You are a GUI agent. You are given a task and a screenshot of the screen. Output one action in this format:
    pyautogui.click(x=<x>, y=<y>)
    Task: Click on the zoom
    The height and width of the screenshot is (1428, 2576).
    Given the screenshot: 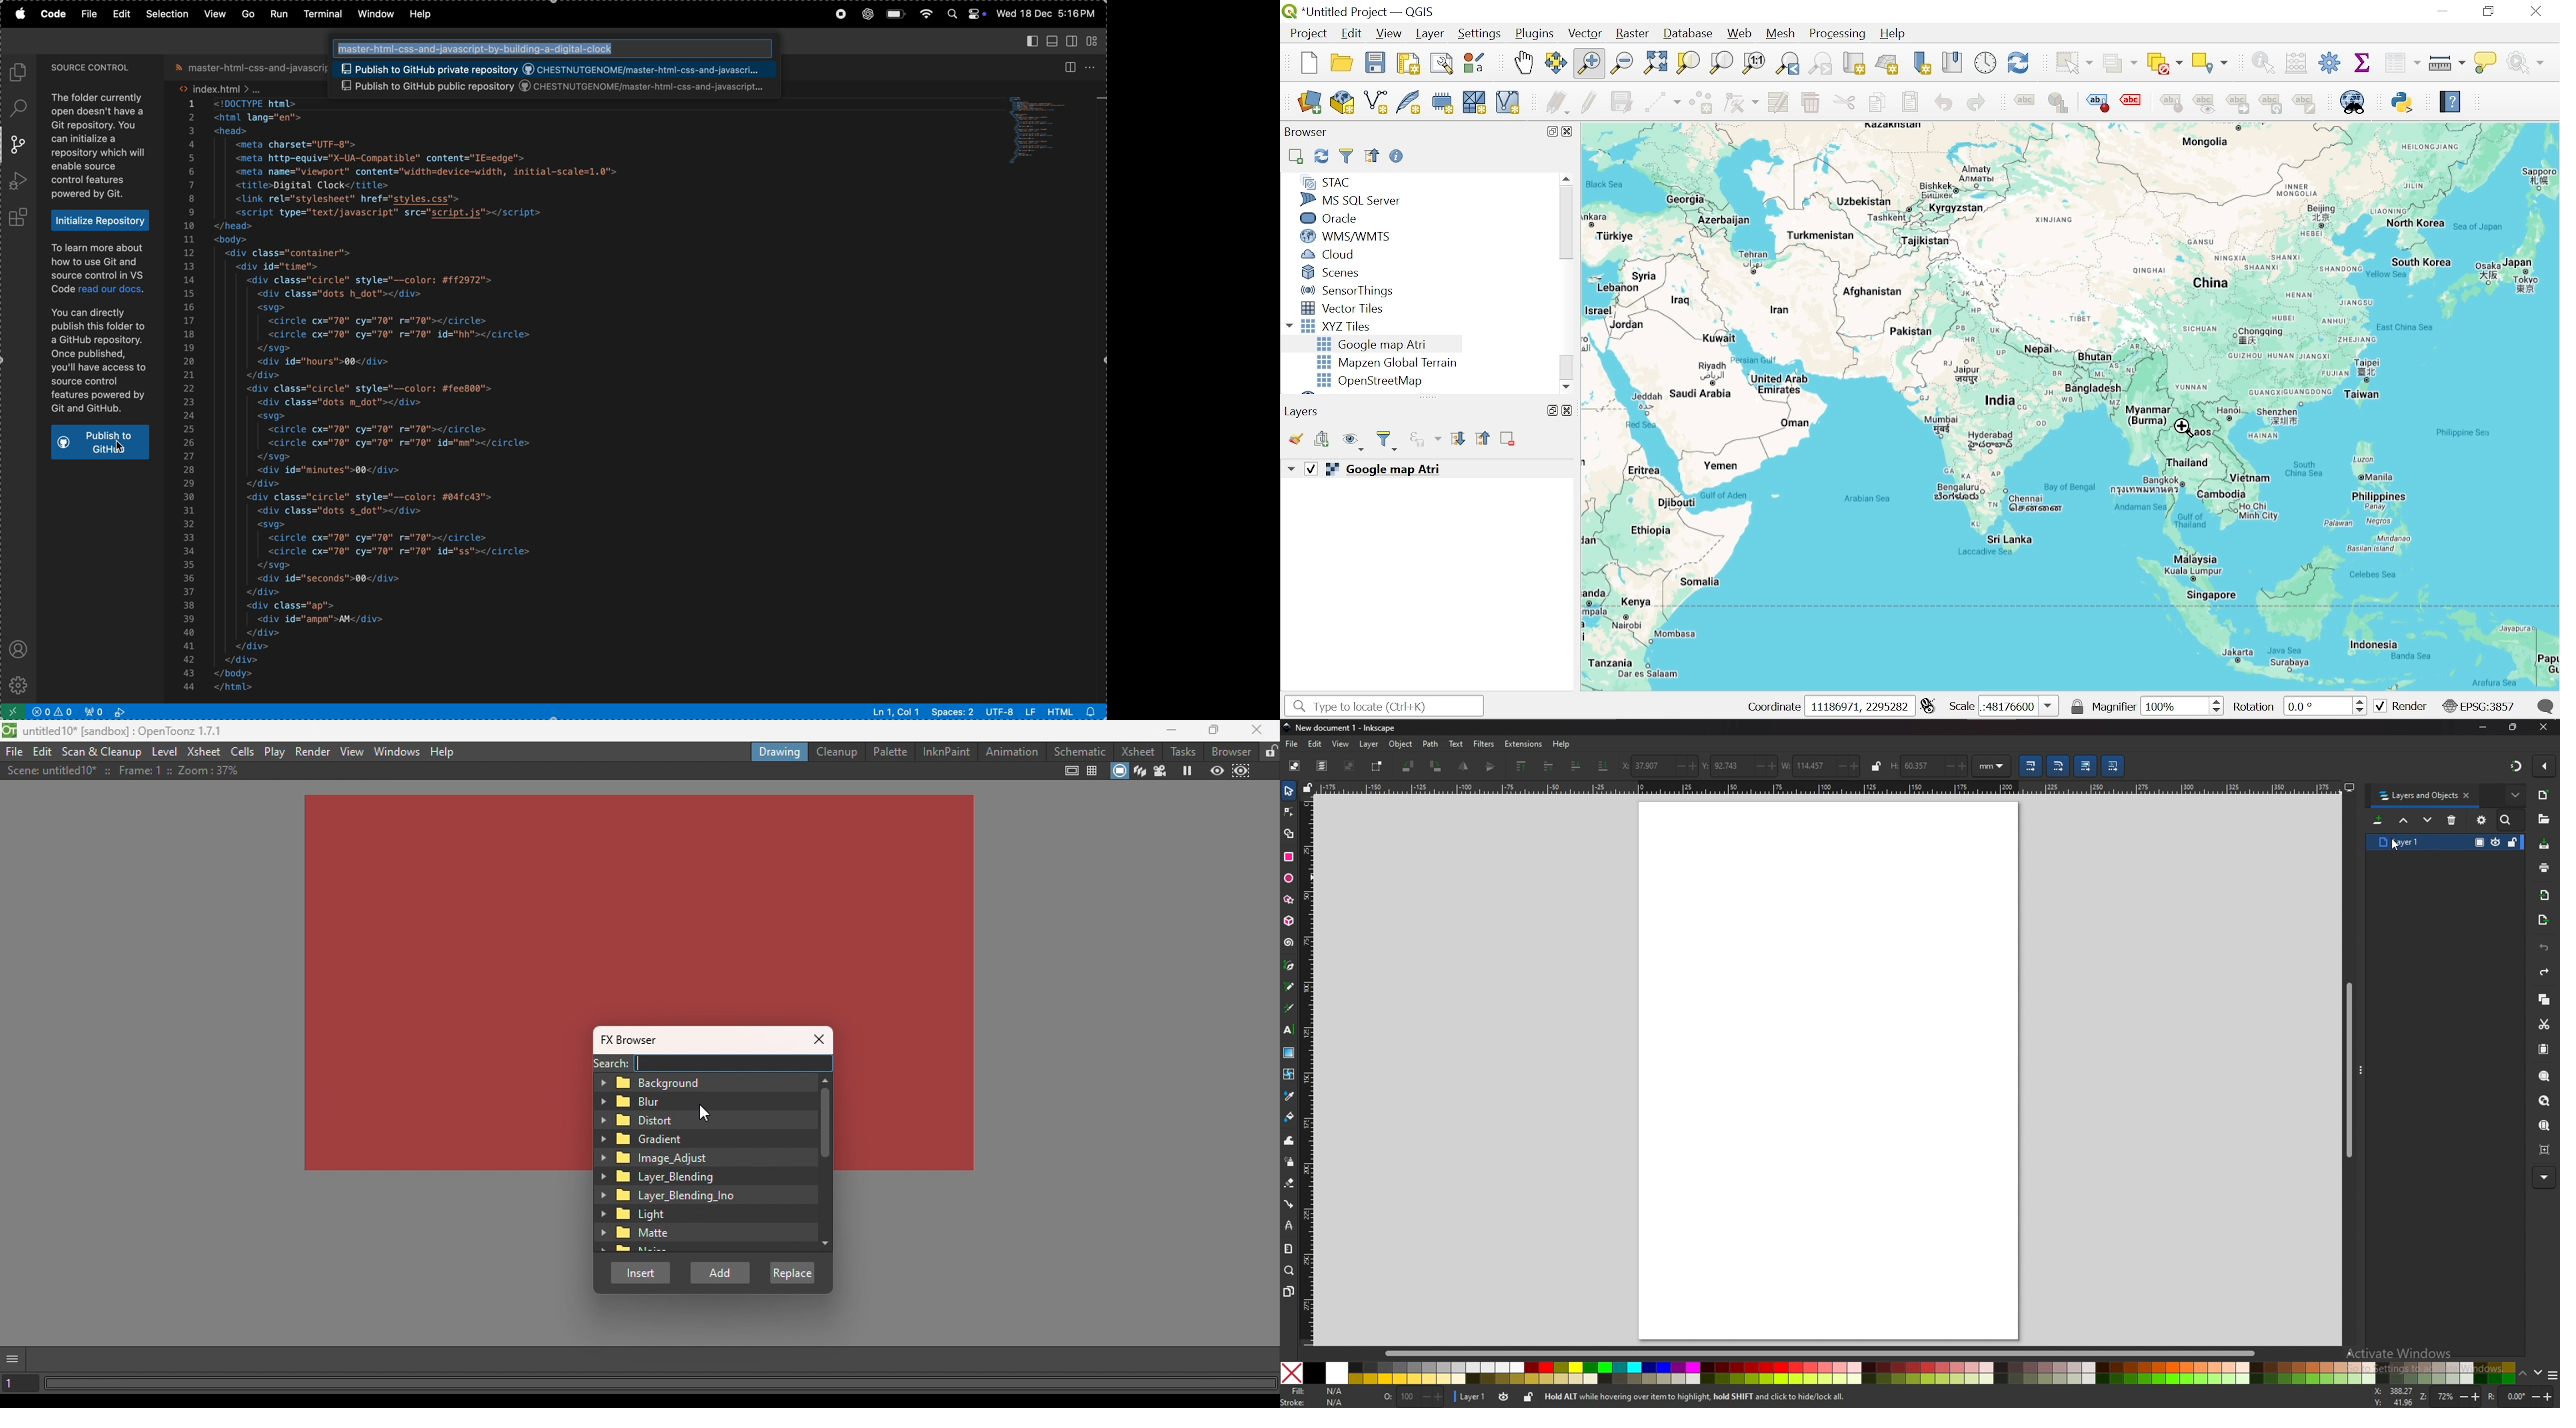 What is the action you would take?
    pyautogui.click(x=2450, y=1396)
    